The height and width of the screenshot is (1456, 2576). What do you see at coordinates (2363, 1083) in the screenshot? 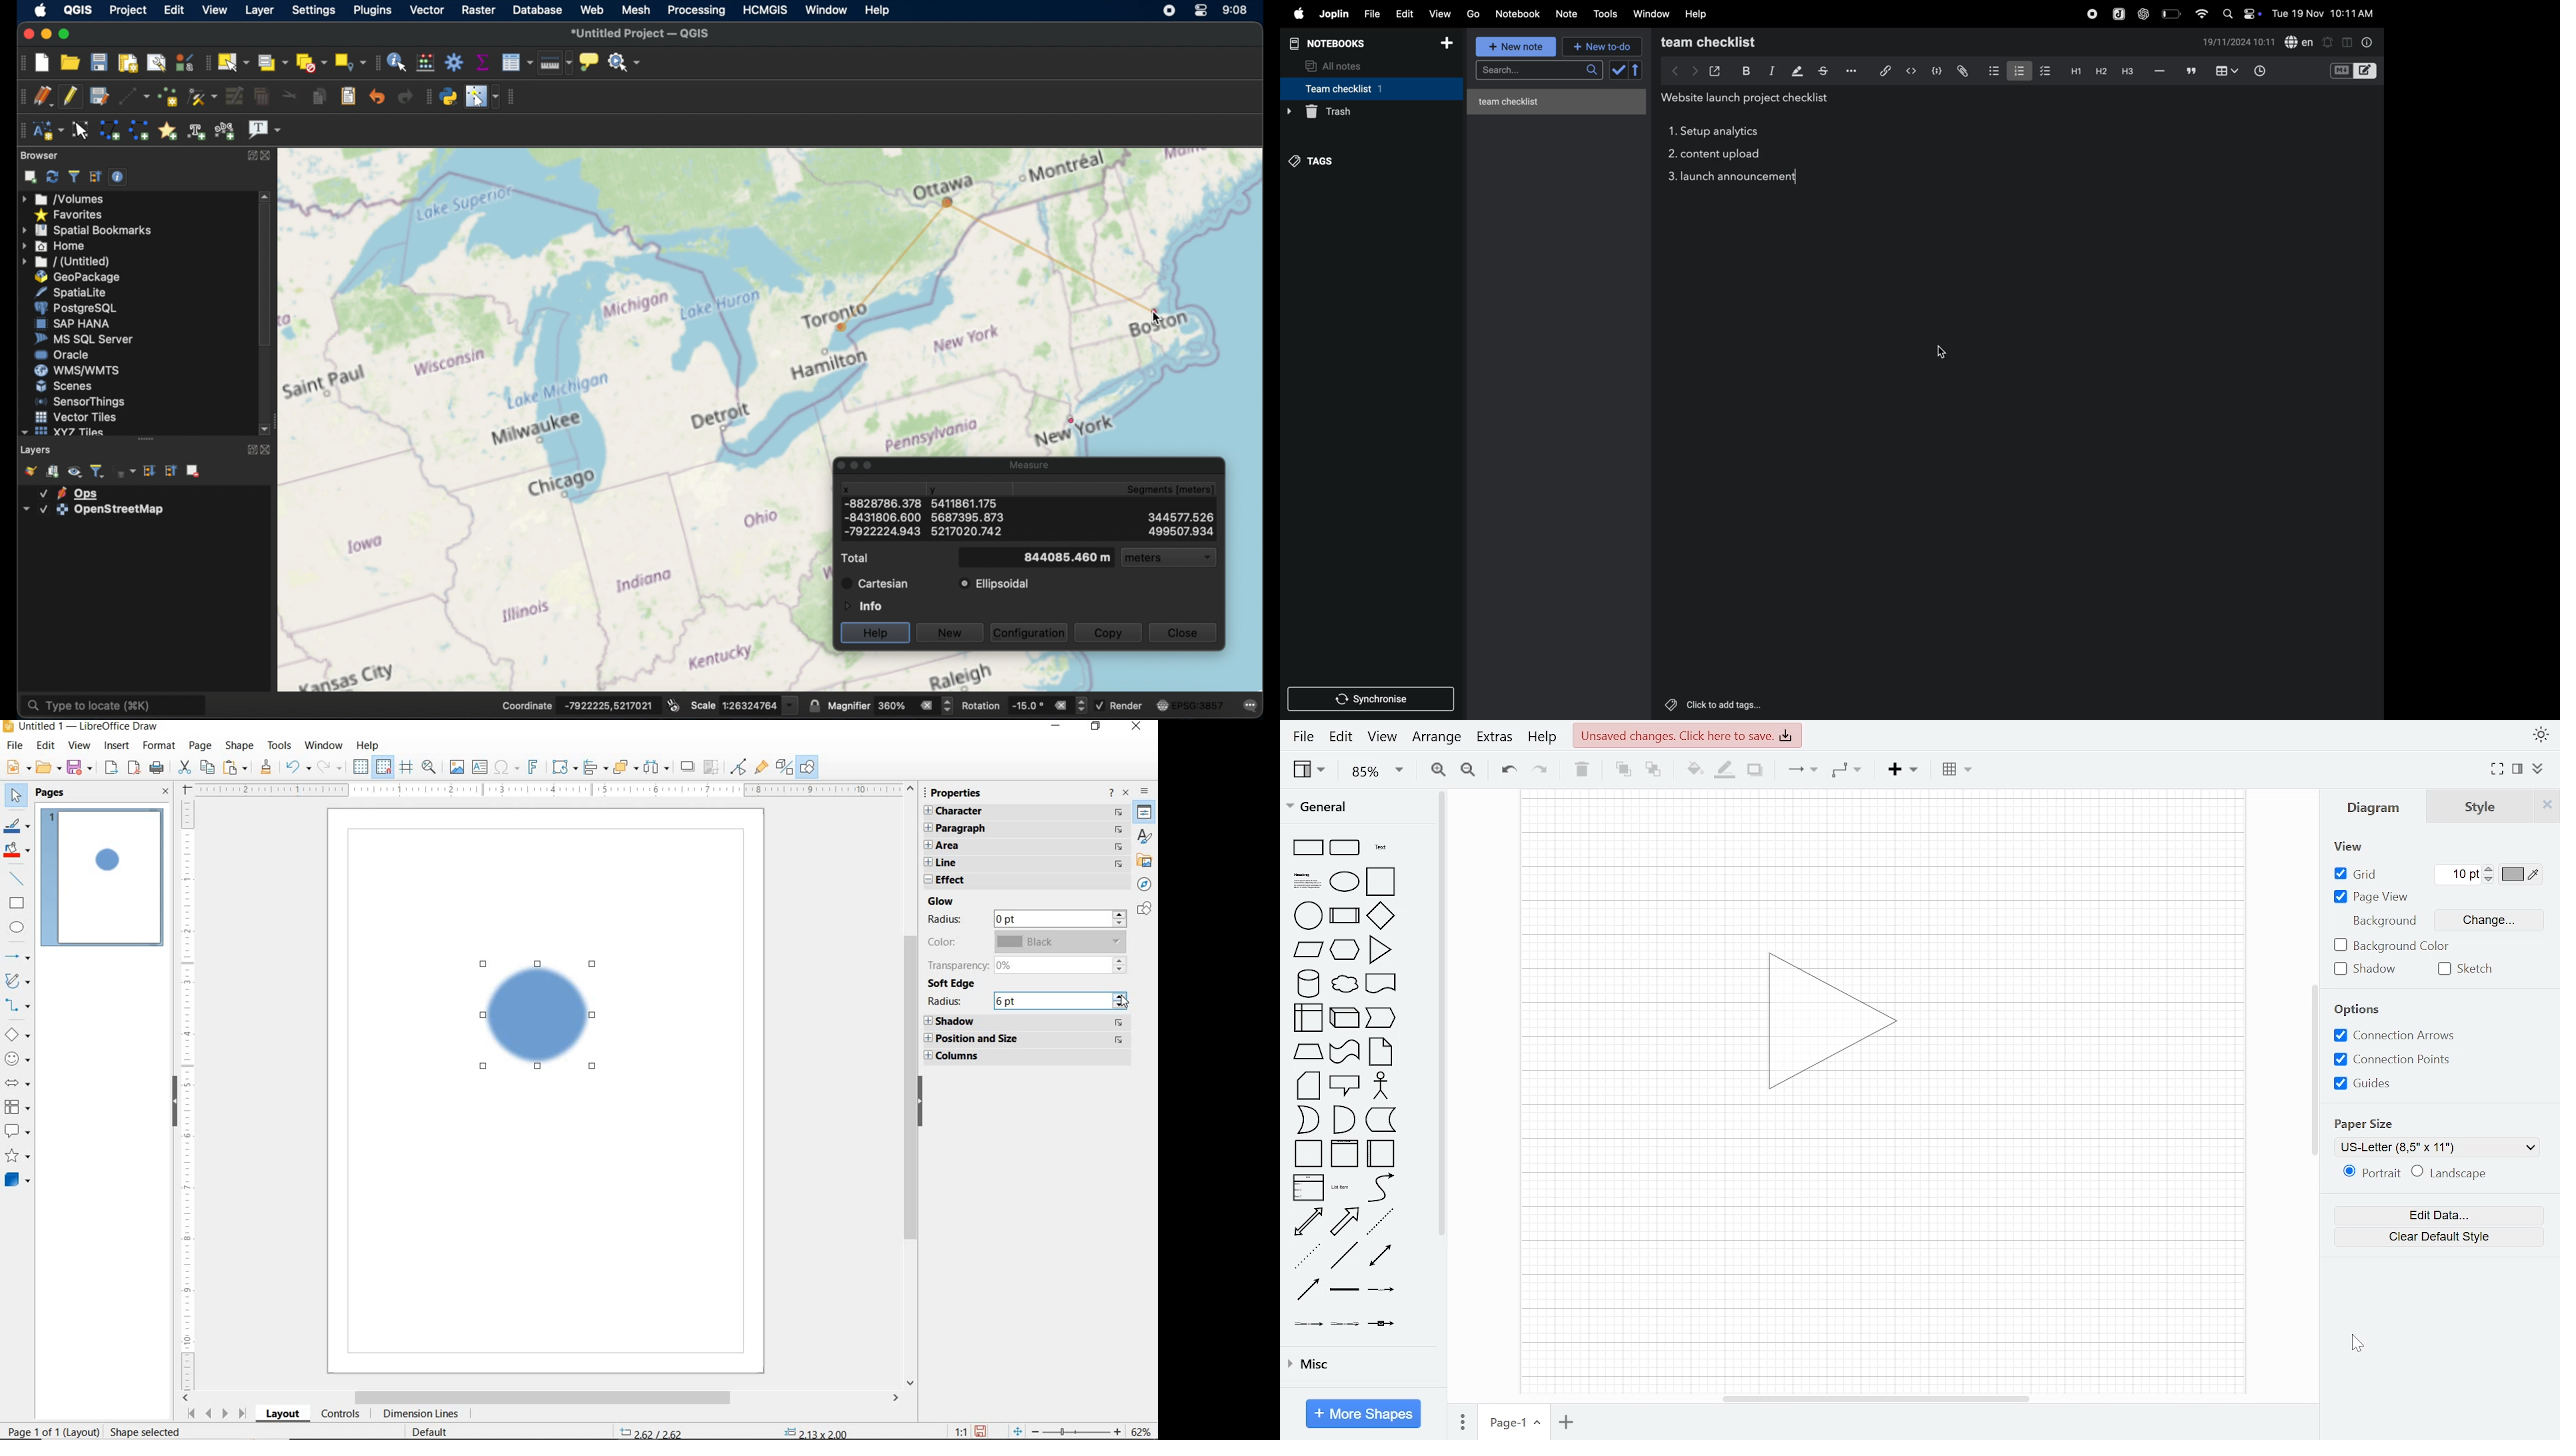
I see `` at bounding box center [2363, 1083].